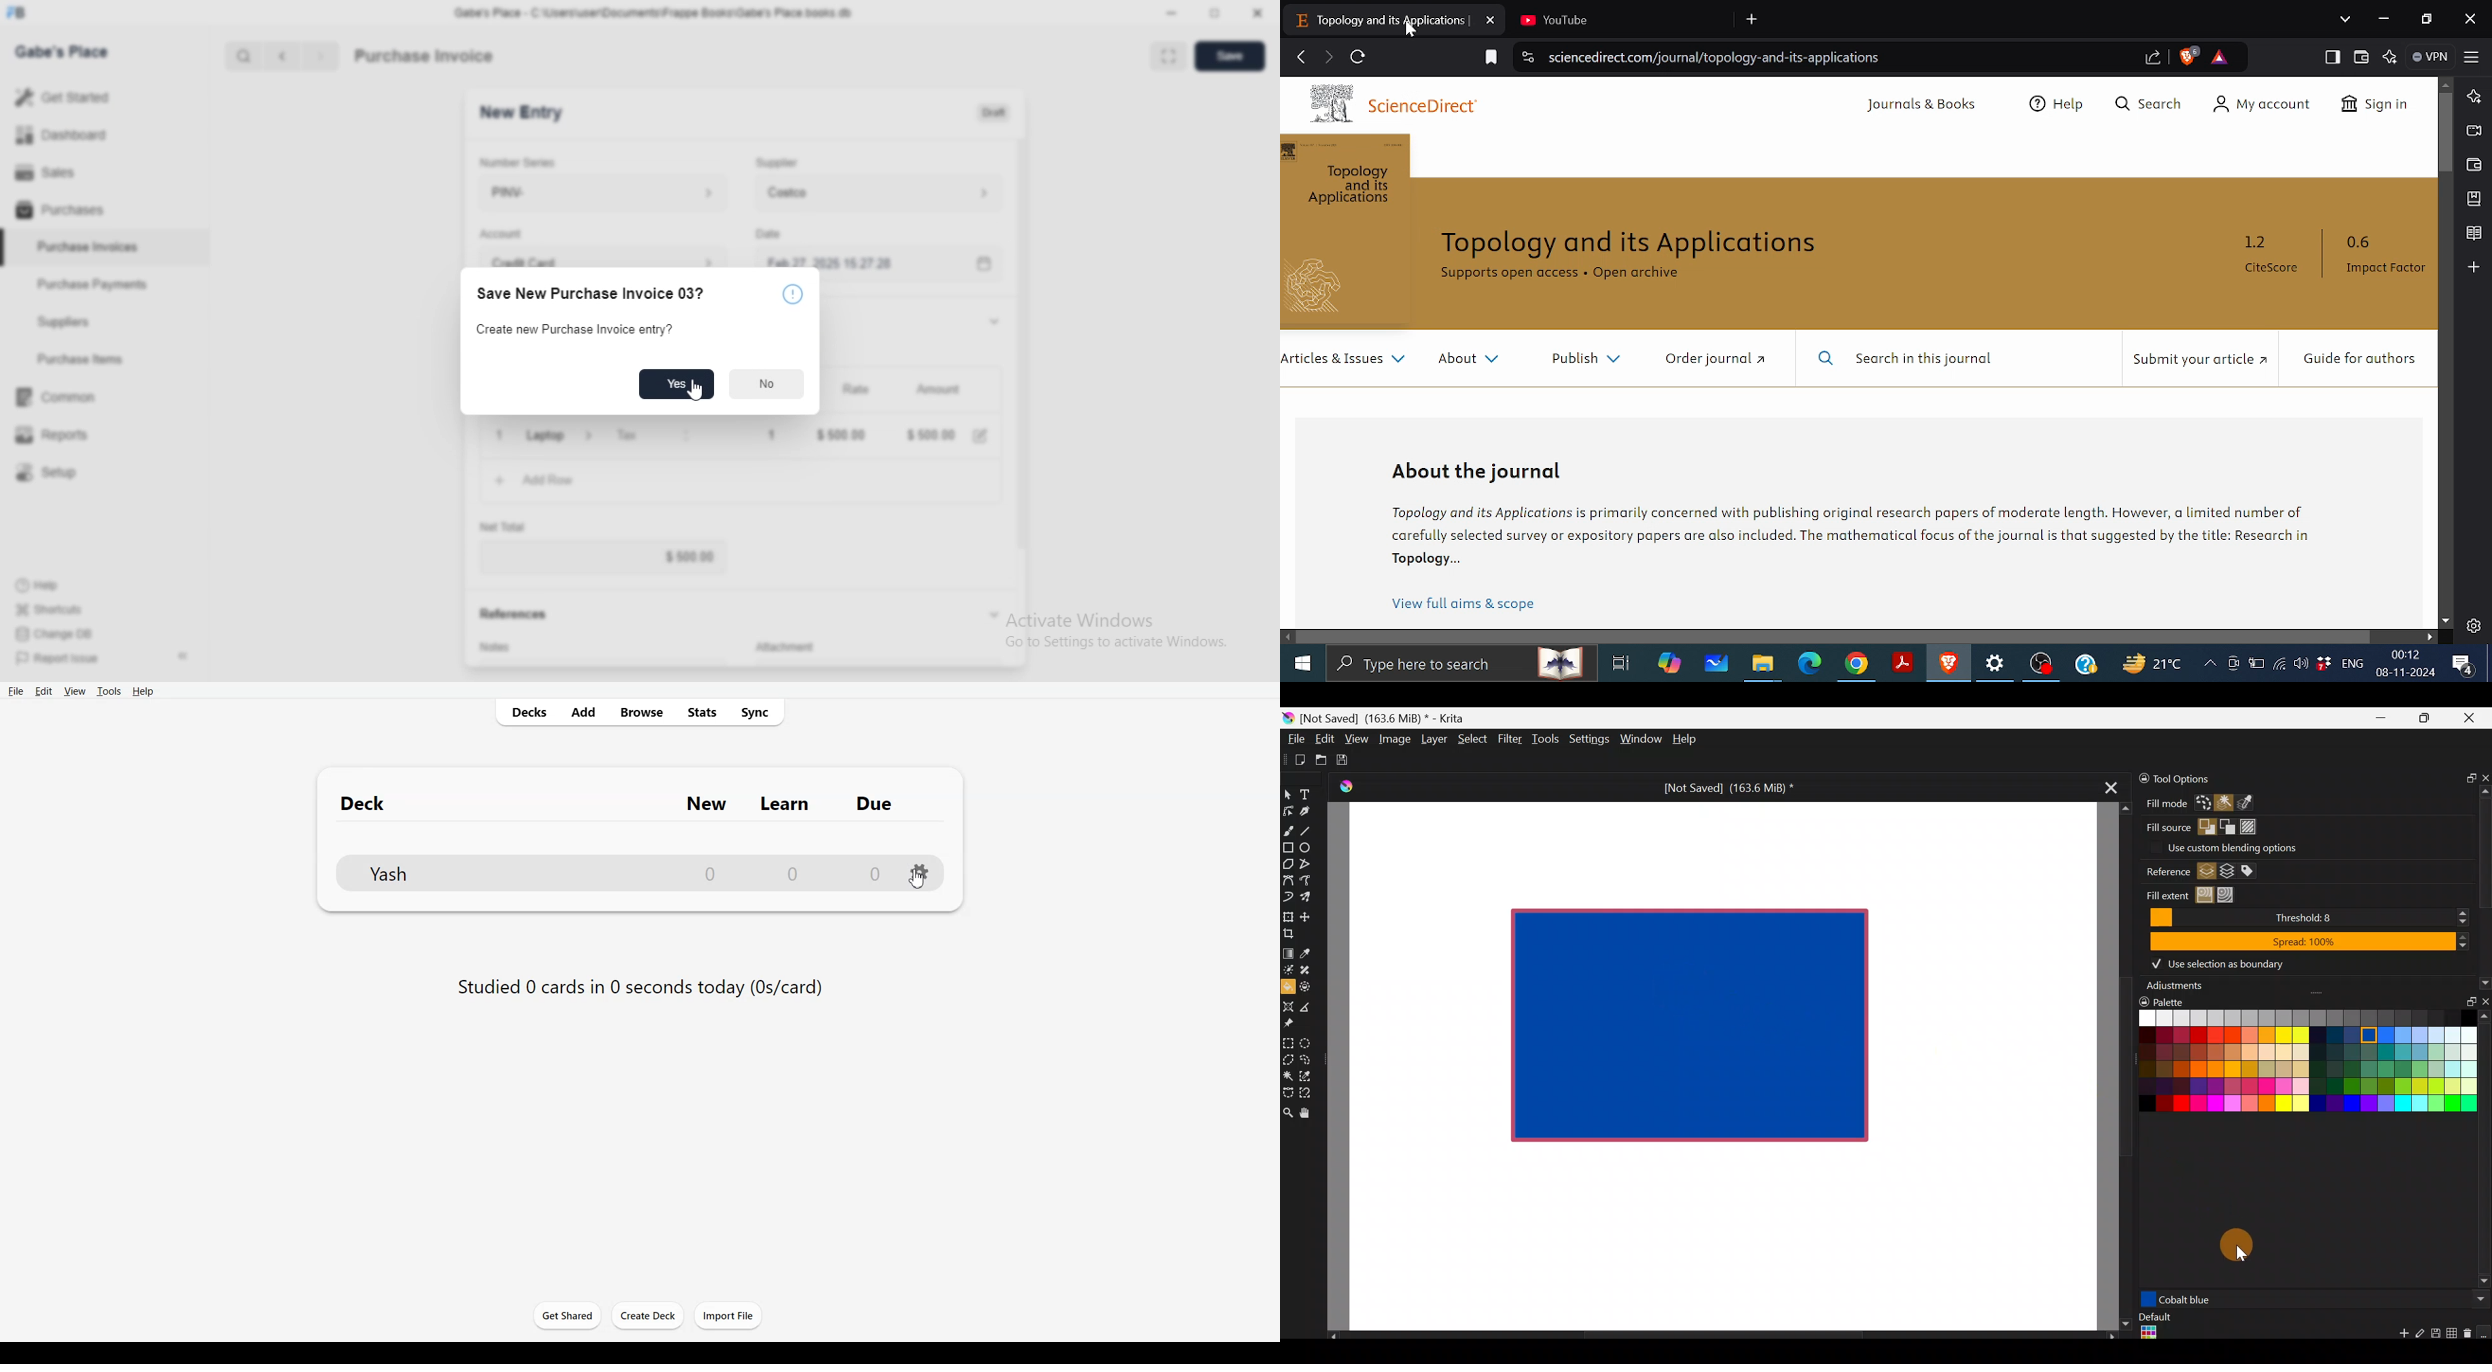 The image size is (2492, 1372). Describe the element at coordinates (930, 435) in the screenshot. I see `$ 500.00` at that location.